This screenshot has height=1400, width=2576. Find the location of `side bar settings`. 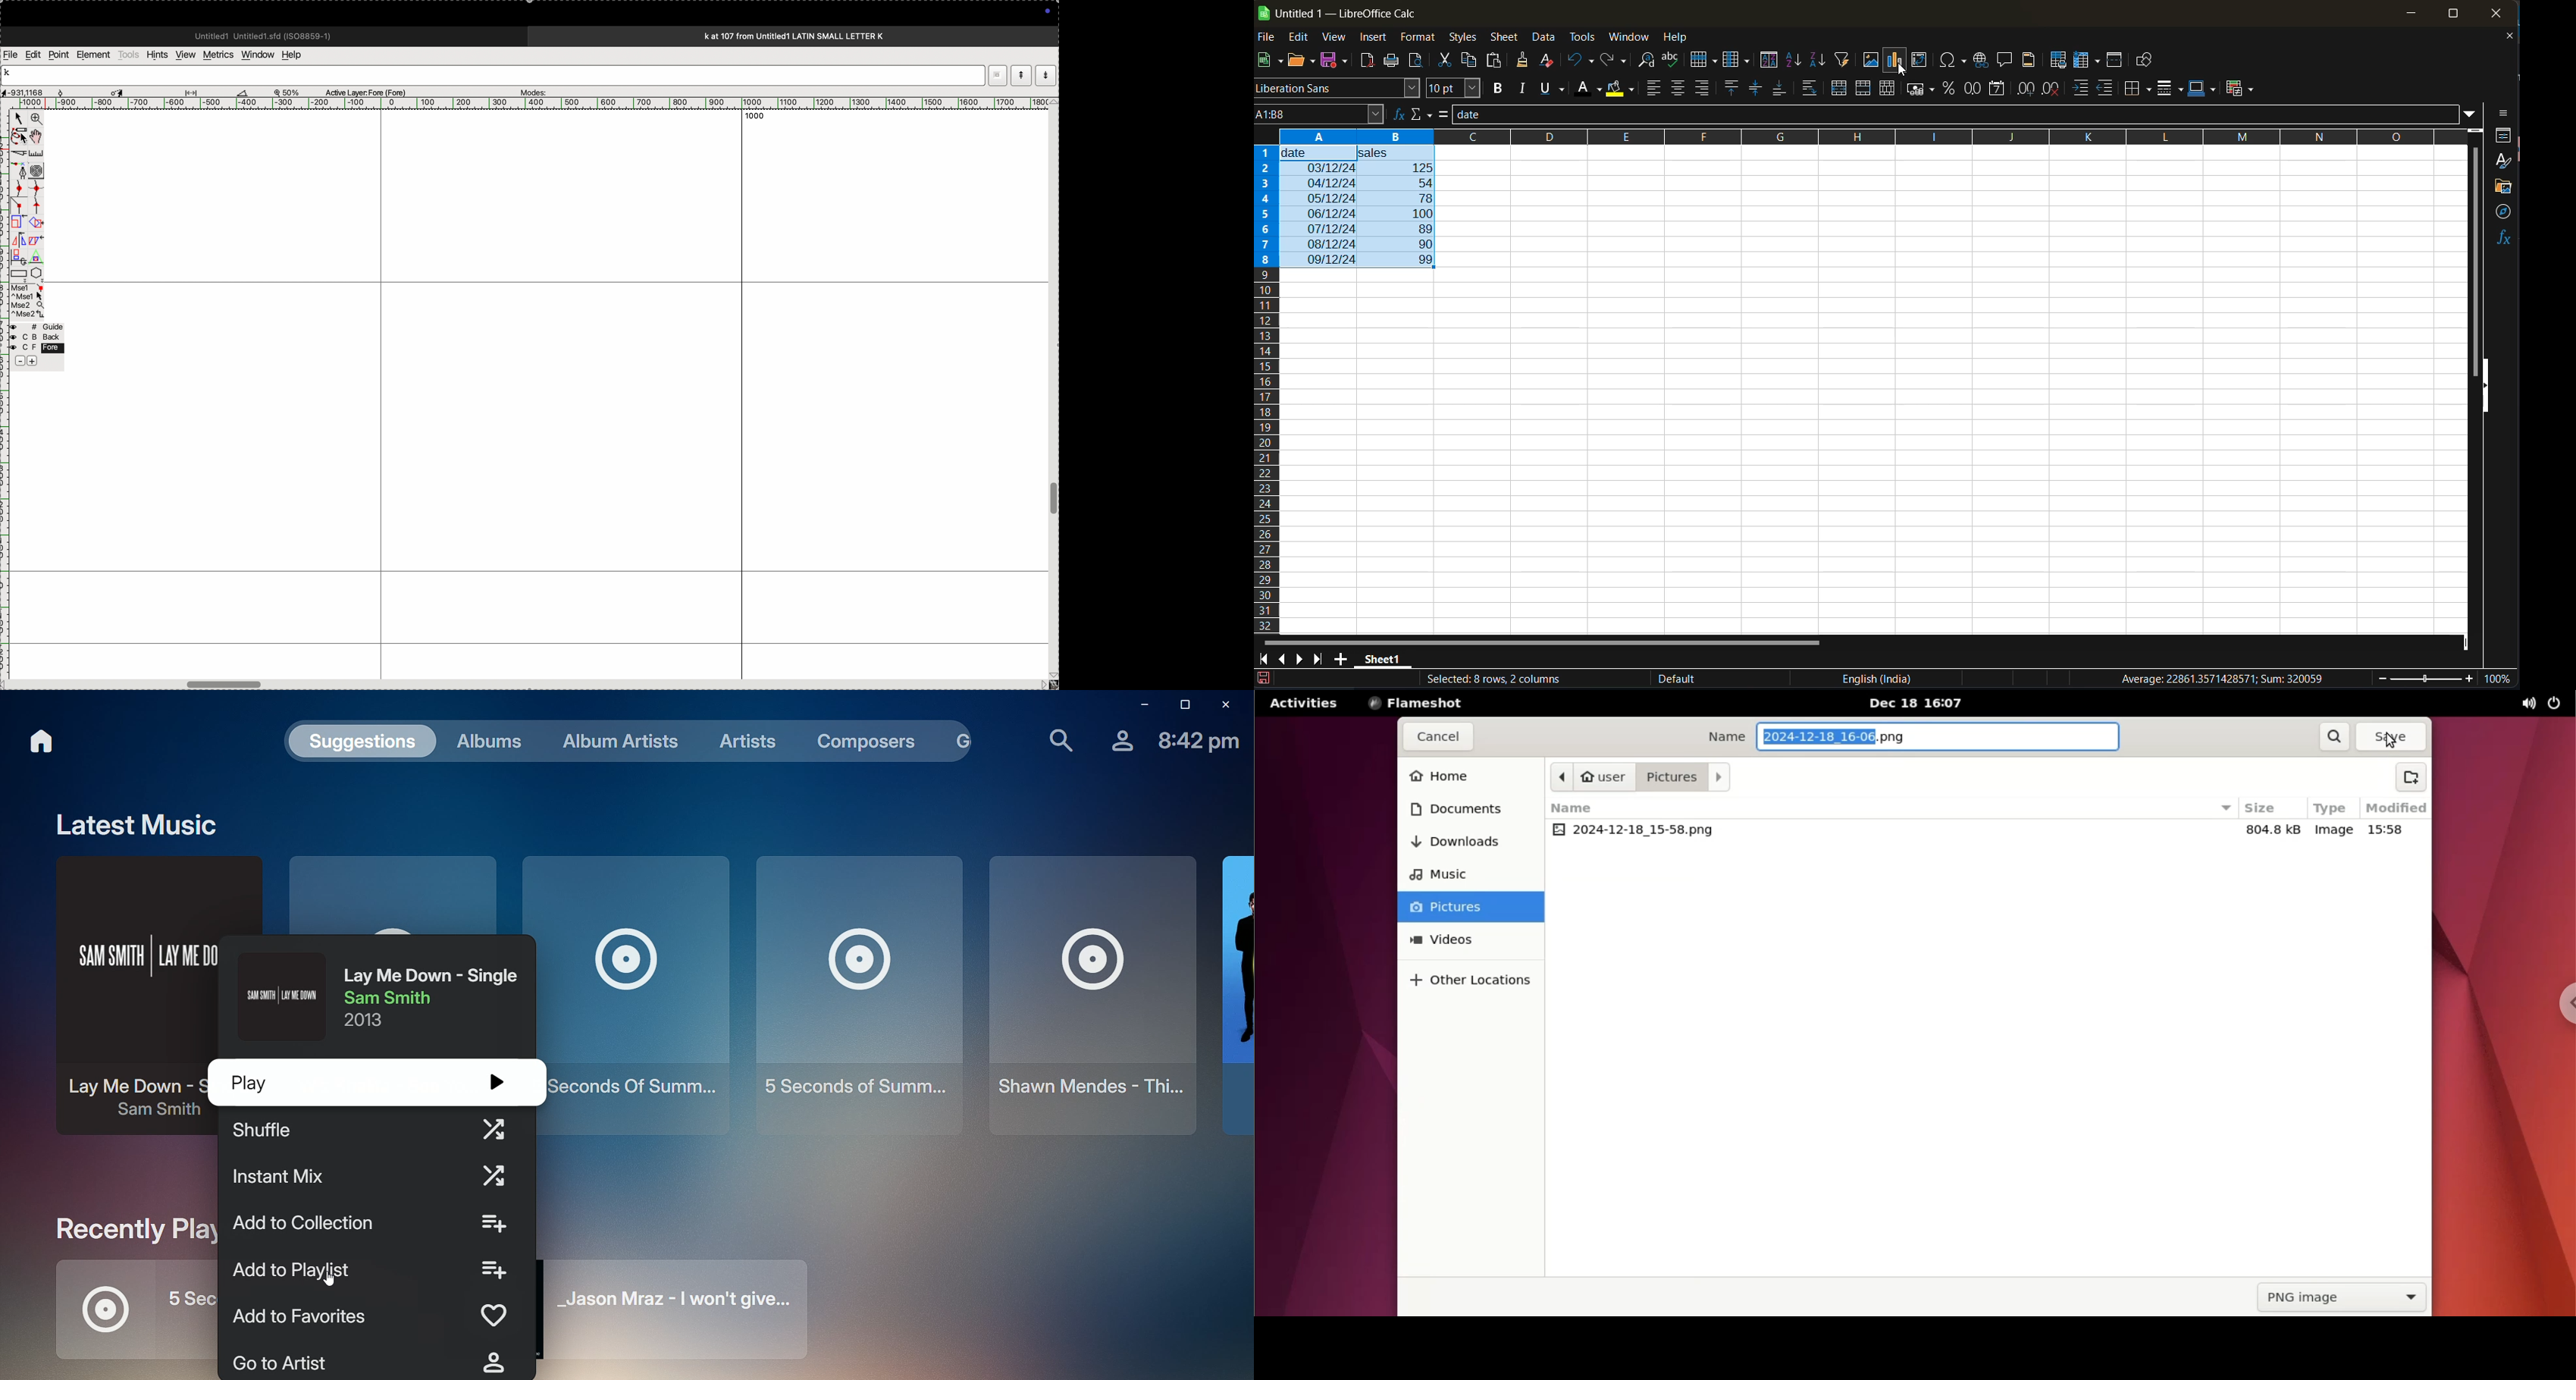

side bar settings is located at coordinates (2504, 113).